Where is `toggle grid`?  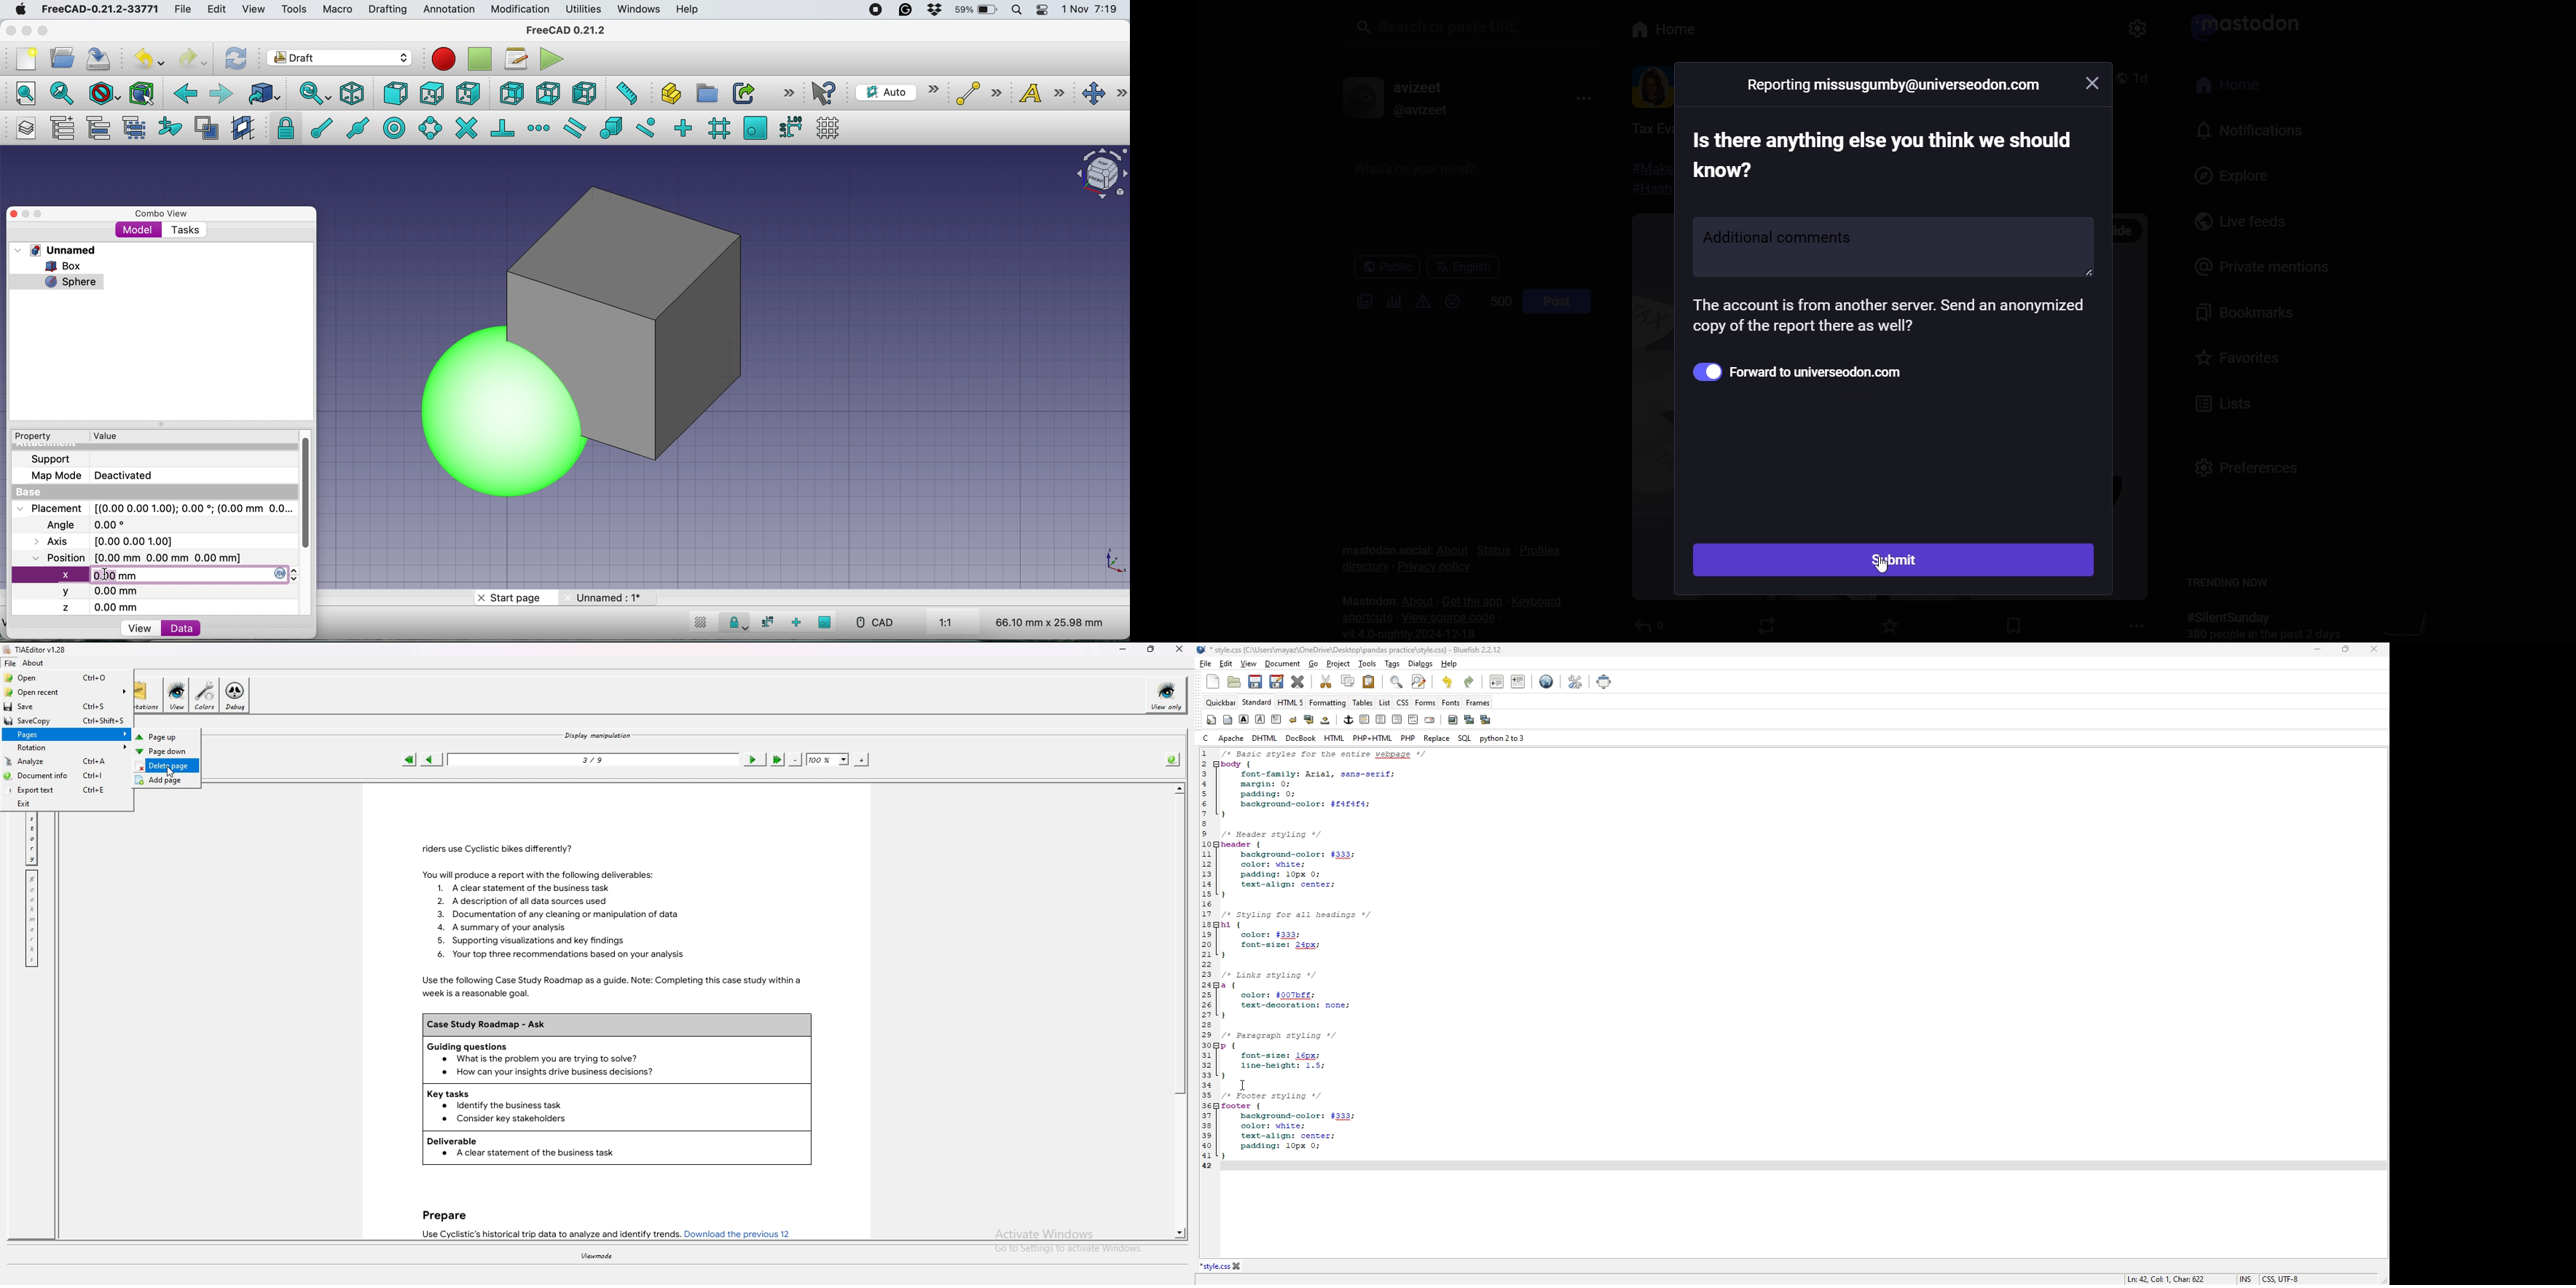 toggle grid is located at coordinates (828, 128).